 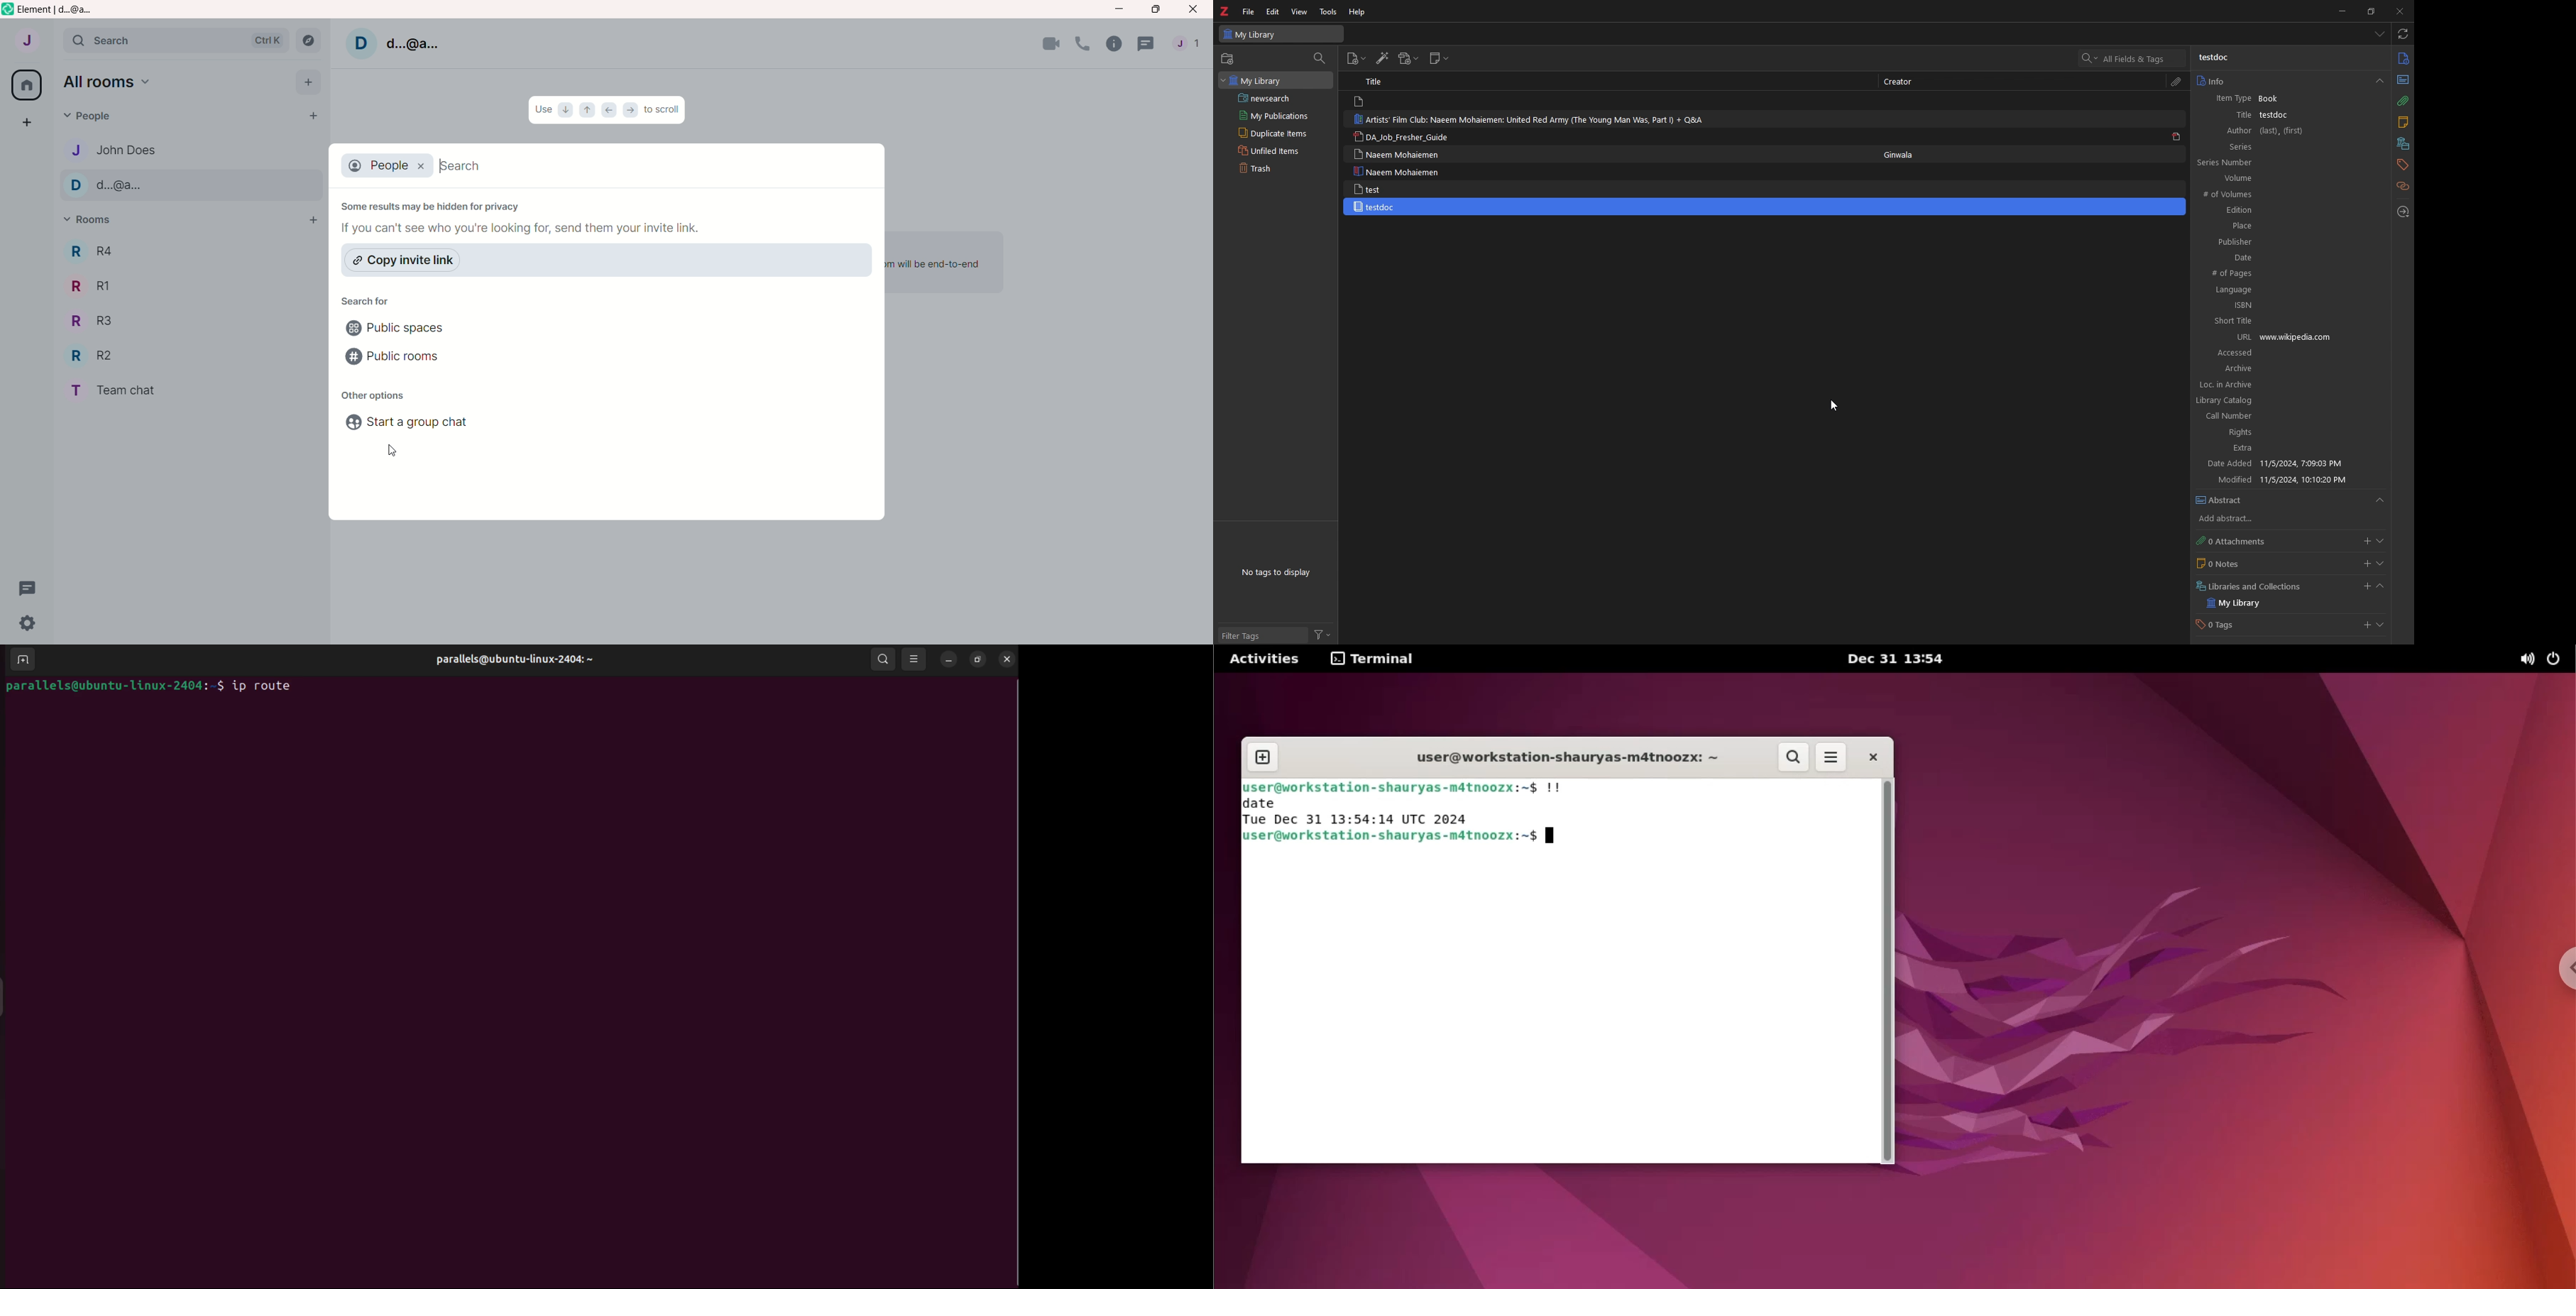 I want to click on up arrow icon, so click(x=587, y=111).